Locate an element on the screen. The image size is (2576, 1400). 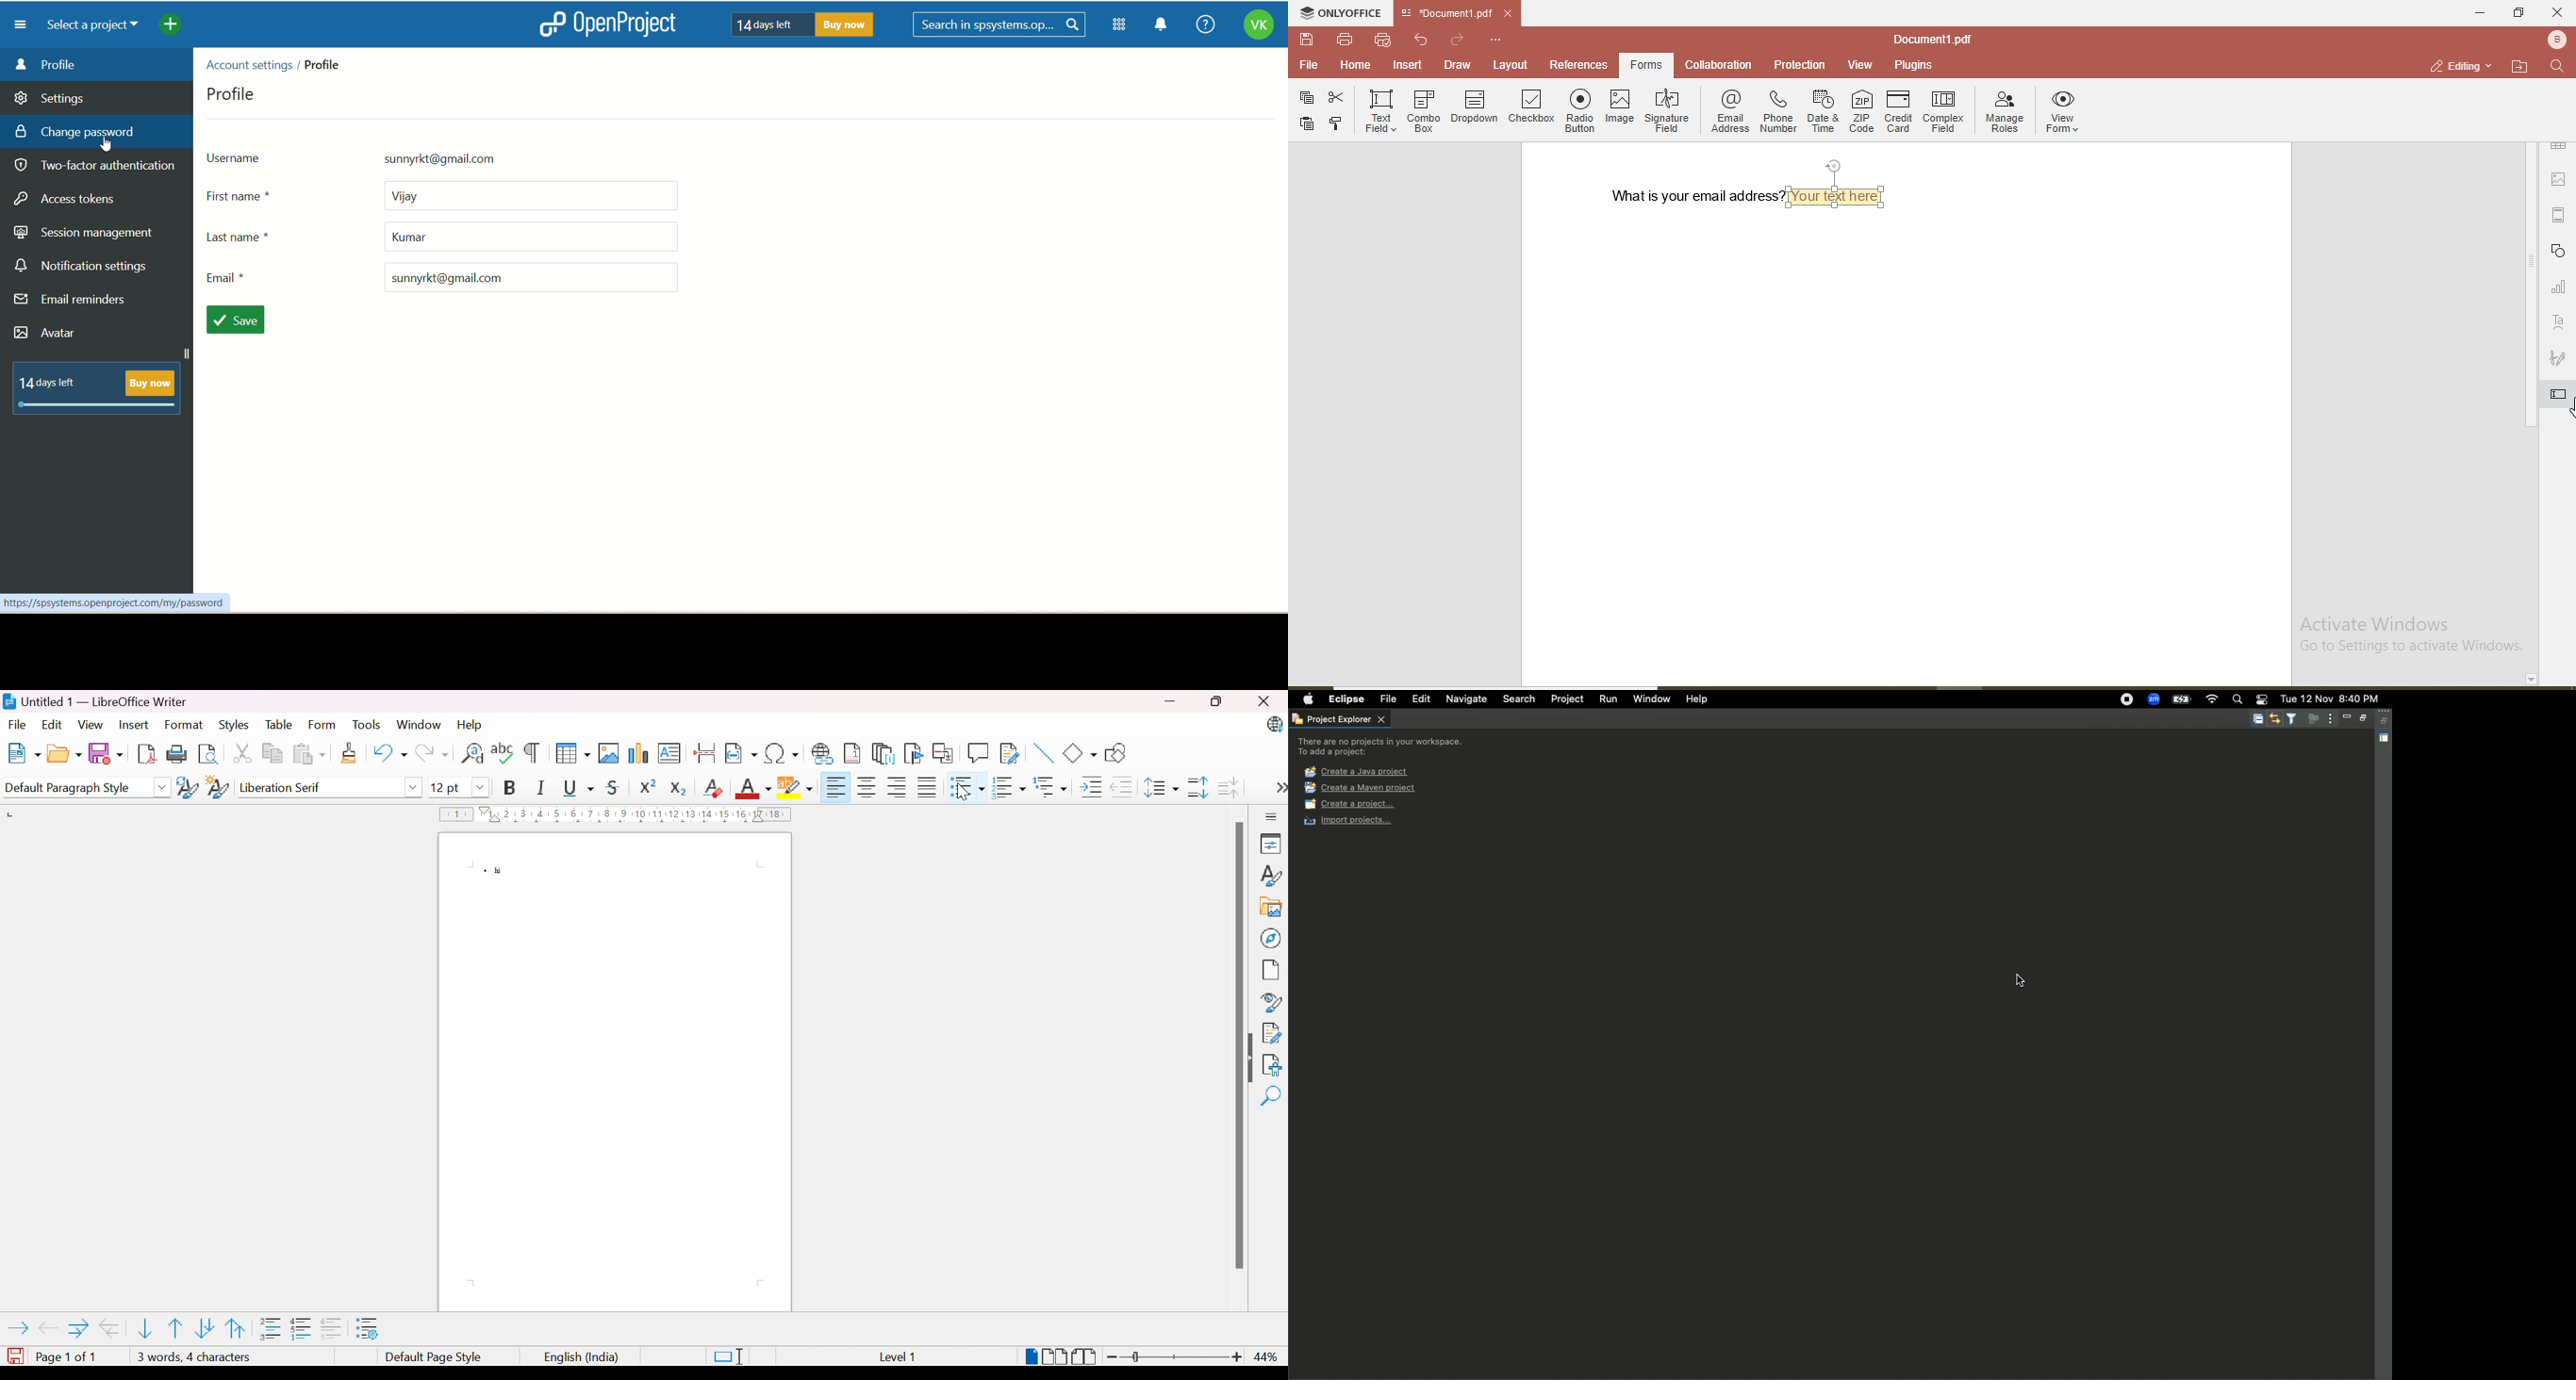
insert is located at coordinates (1409, 66).